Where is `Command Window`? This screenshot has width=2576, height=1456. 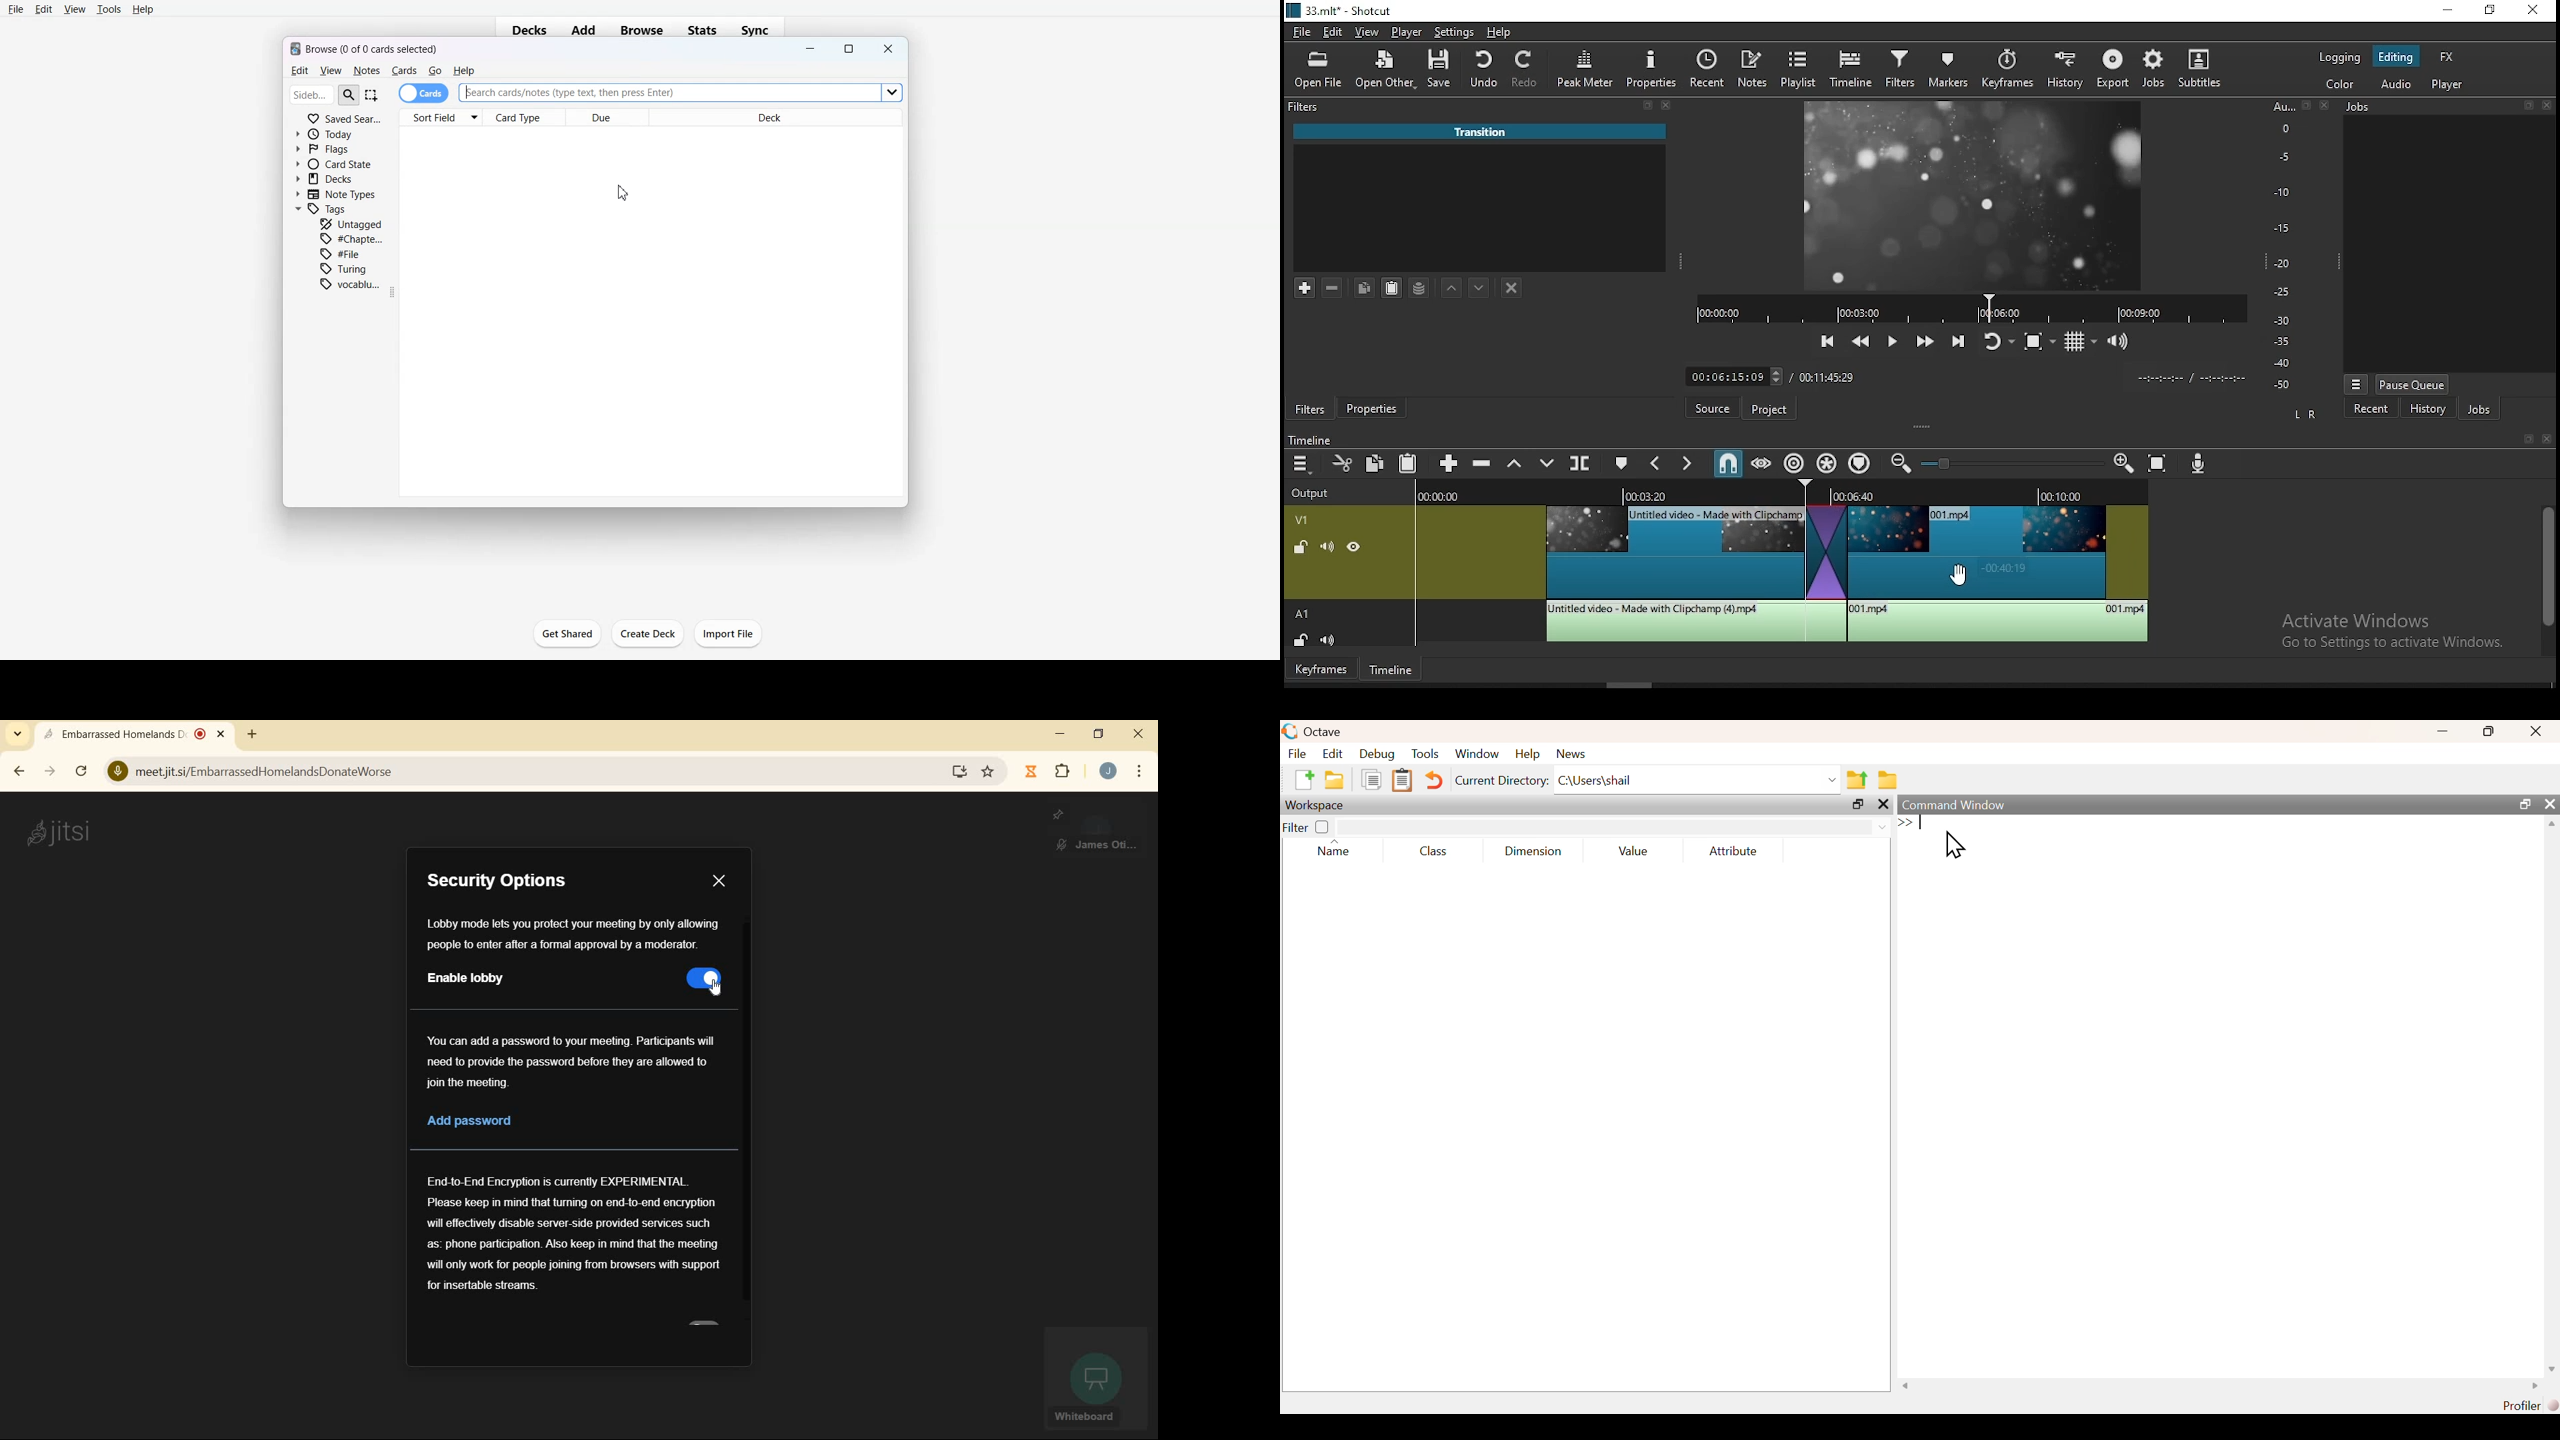 Command Window is located at coordinates (1953, 806).